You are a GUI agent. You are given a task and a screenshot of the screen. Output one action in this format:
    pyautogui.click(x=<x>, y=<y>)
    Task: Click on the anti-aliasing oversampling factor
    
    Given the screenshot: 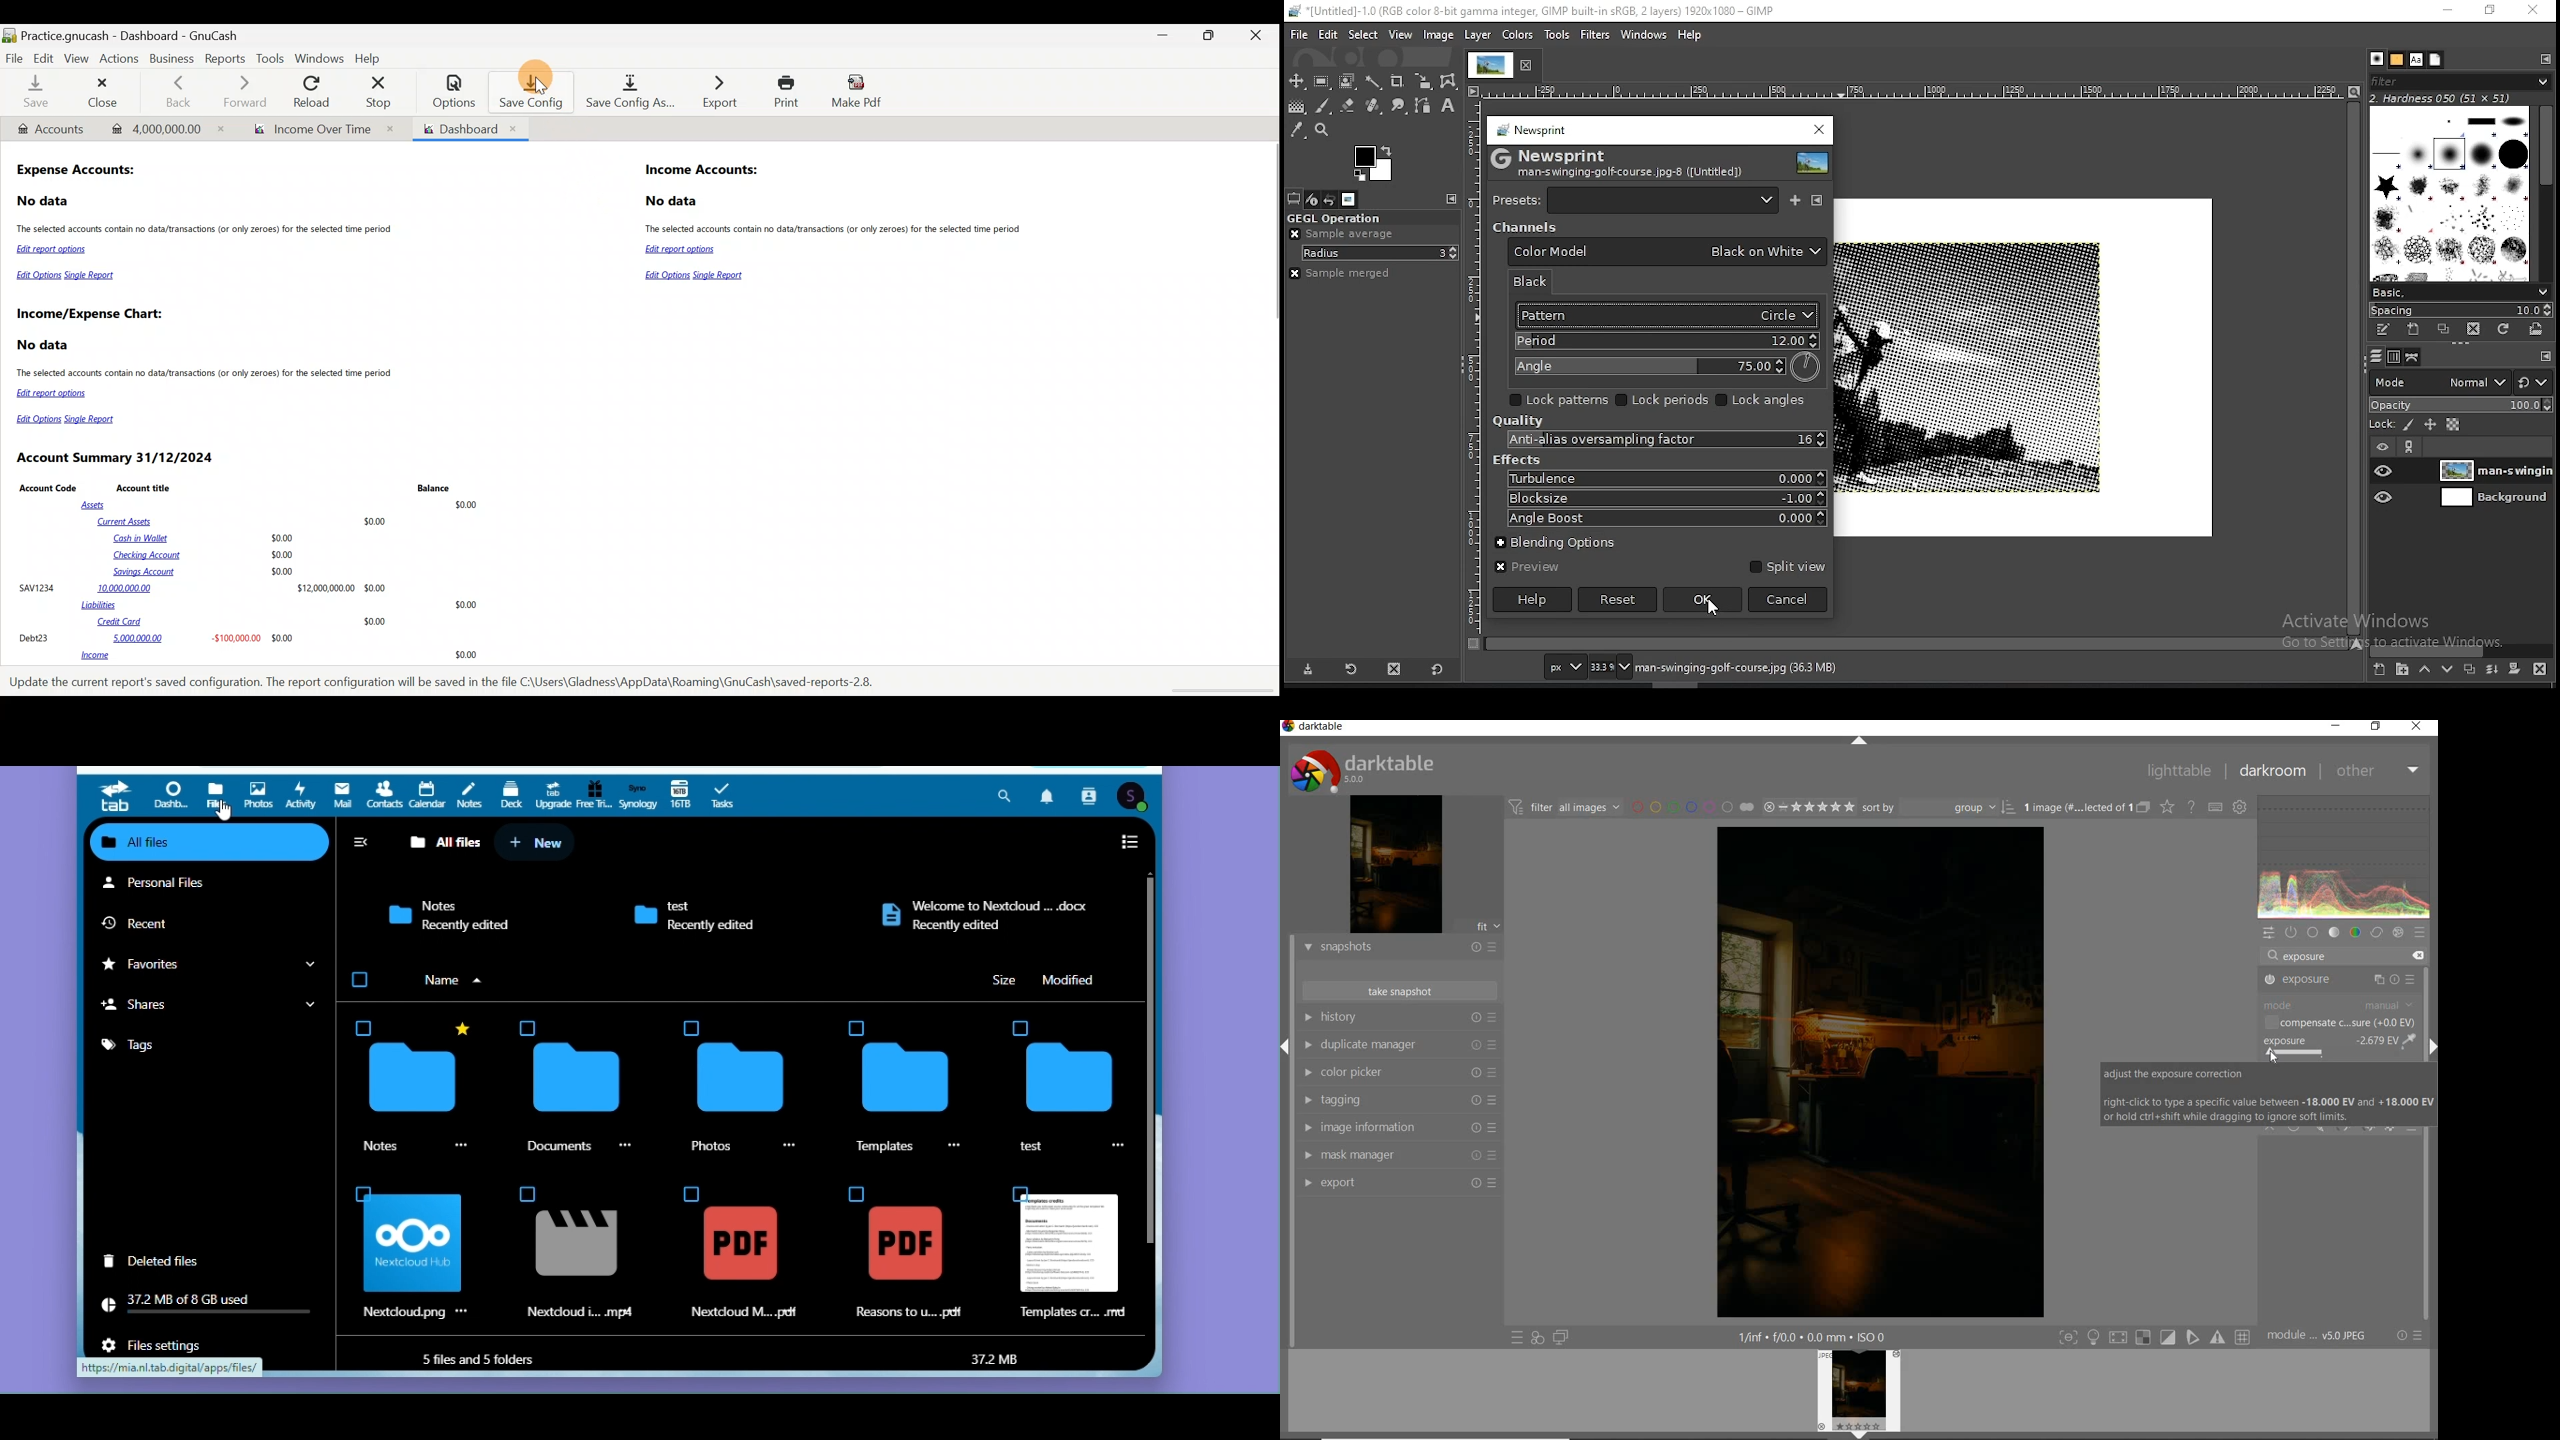 What is the action you would take?
    pyautogui.click(x=1659, y=440)
    